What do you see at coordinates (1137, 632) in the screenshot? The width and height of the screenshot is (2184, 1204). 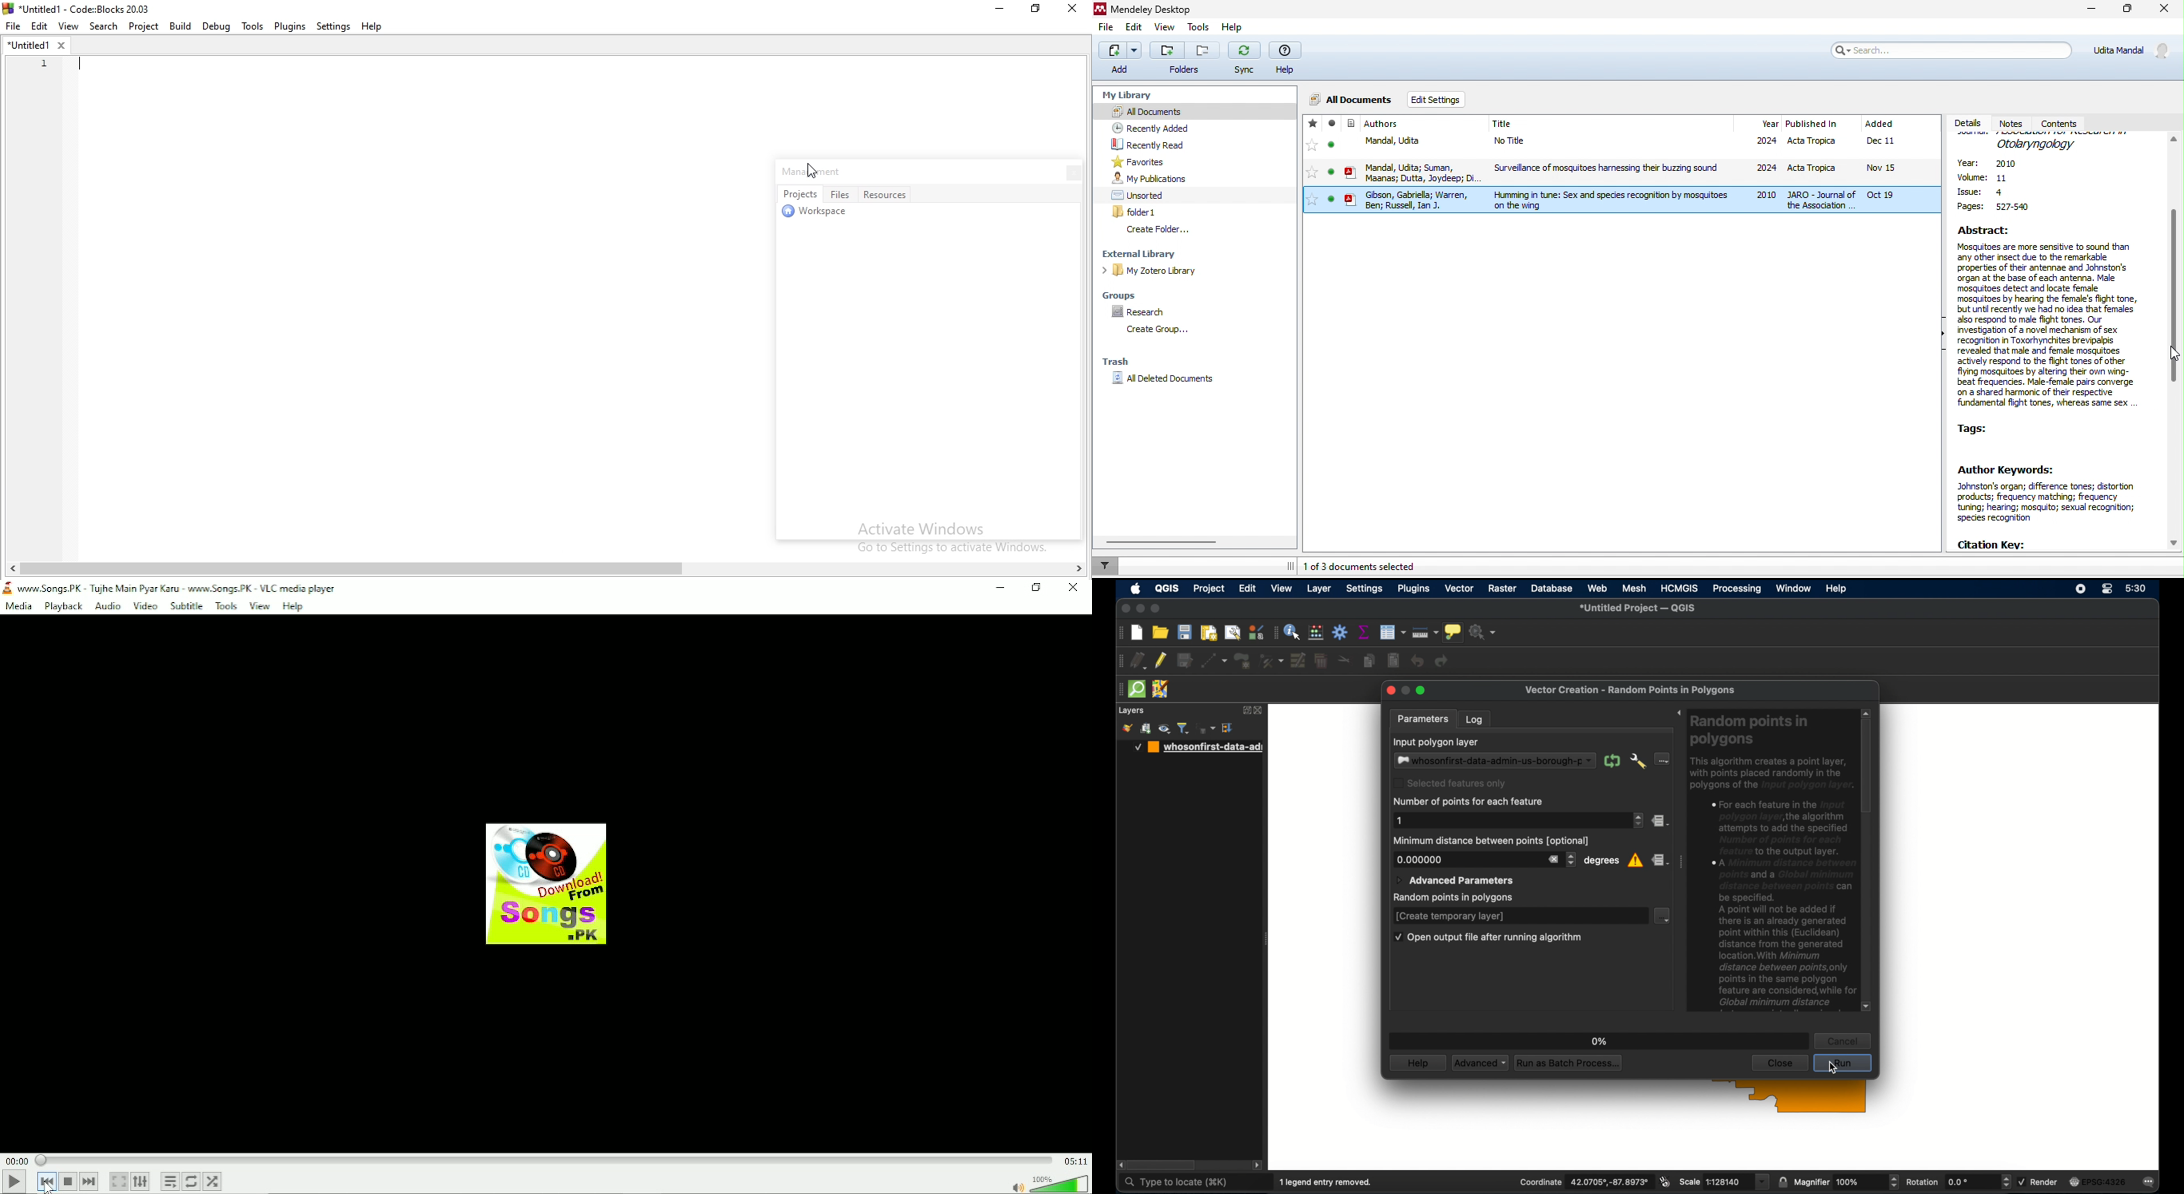 I see `new project` at bounding box center [1137, 632].